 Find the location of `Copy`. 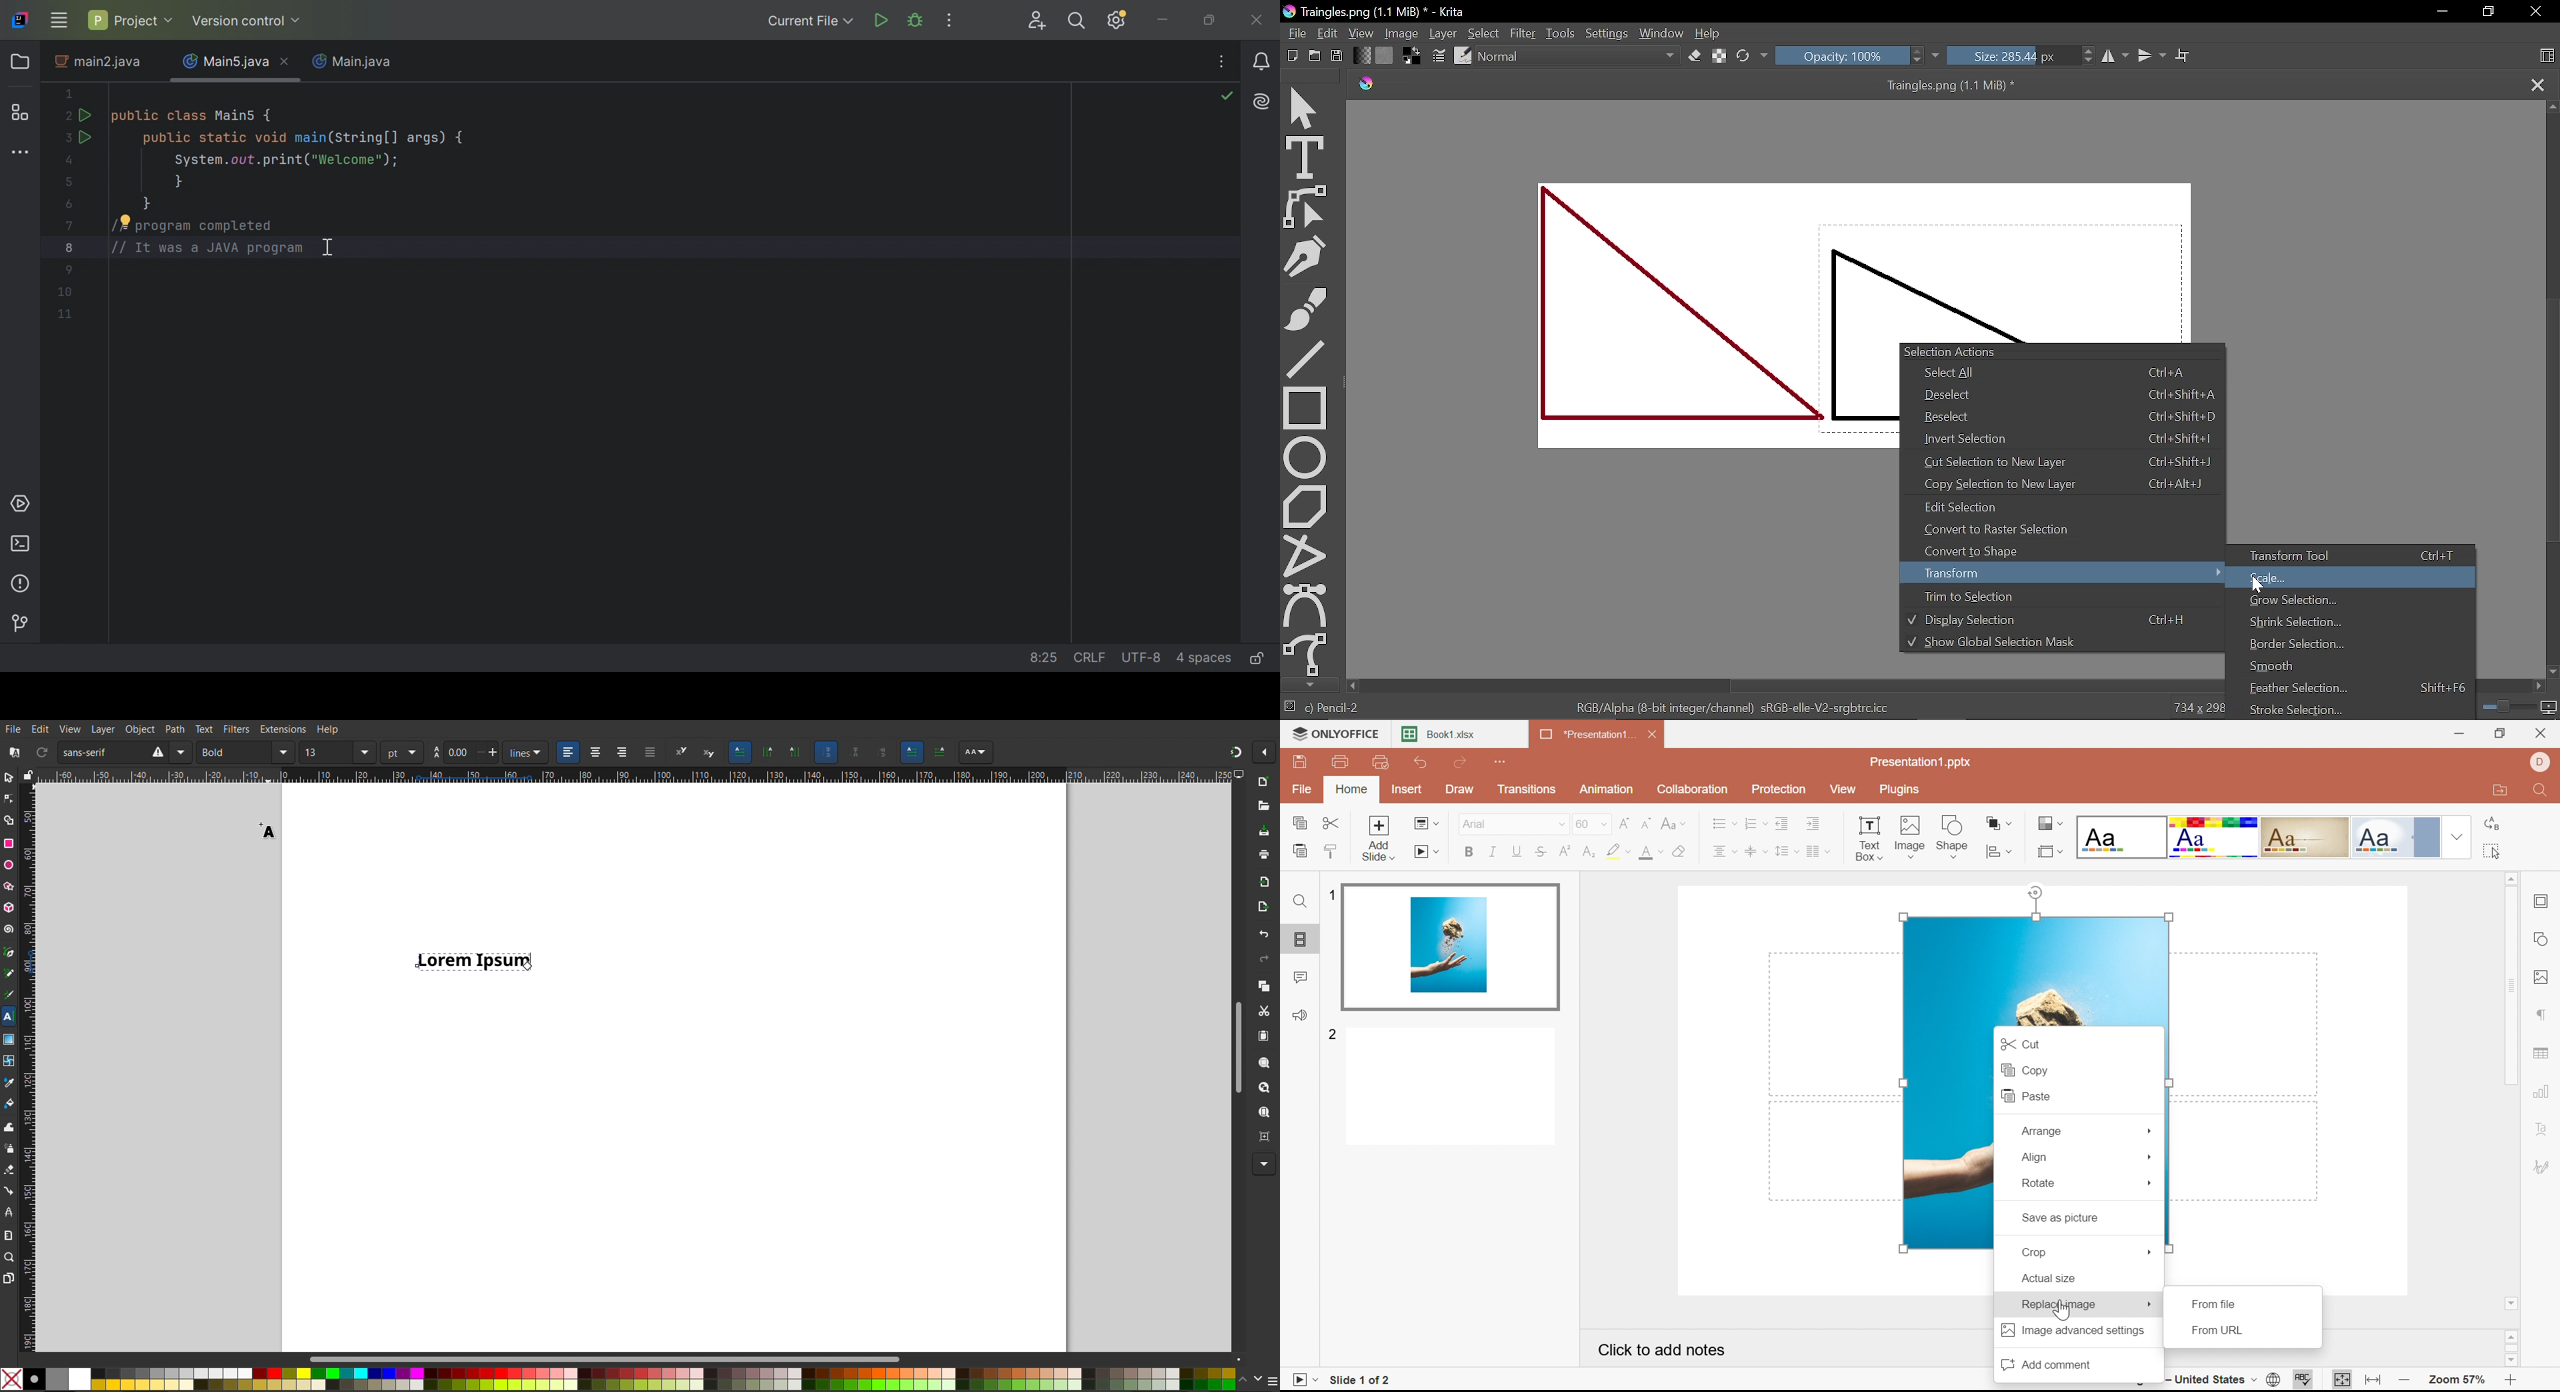

Copy is located at coordinates (2023, 1069).